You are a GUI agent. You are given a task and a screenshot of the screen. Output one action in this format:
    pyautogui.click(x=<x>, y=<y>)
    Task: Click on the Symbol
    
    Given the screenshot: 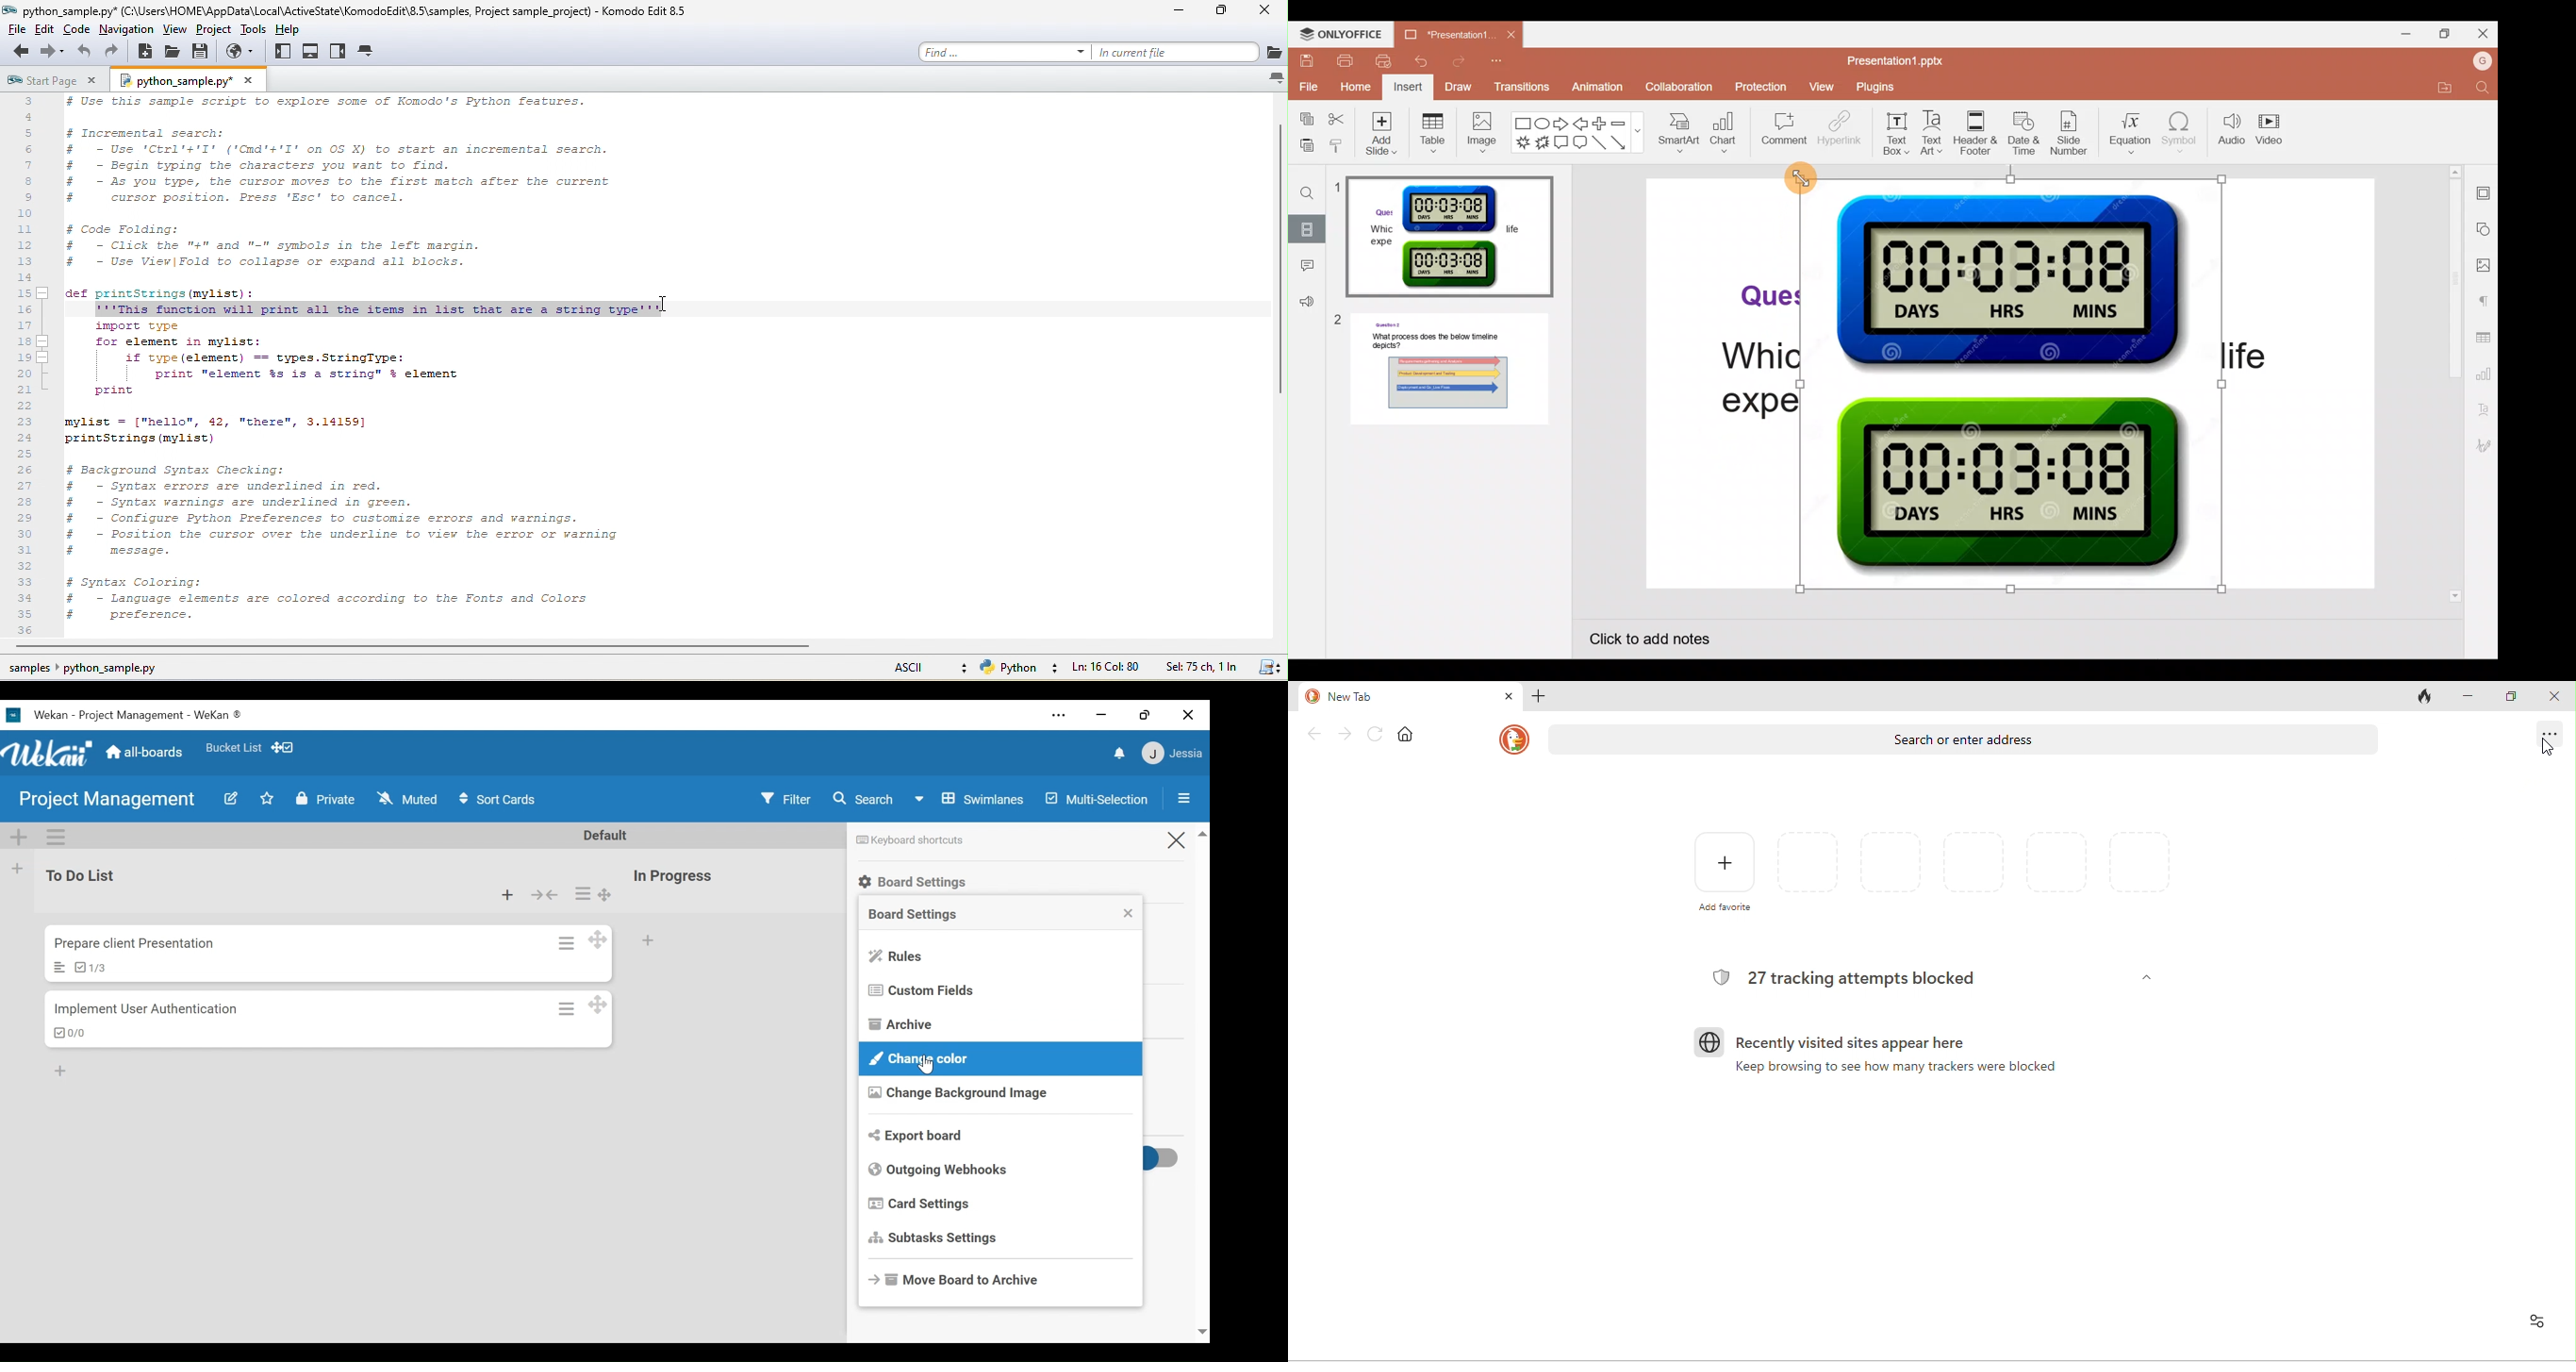 What is the action you would take?
    pyautogui.click(x=2183, y=131)
    